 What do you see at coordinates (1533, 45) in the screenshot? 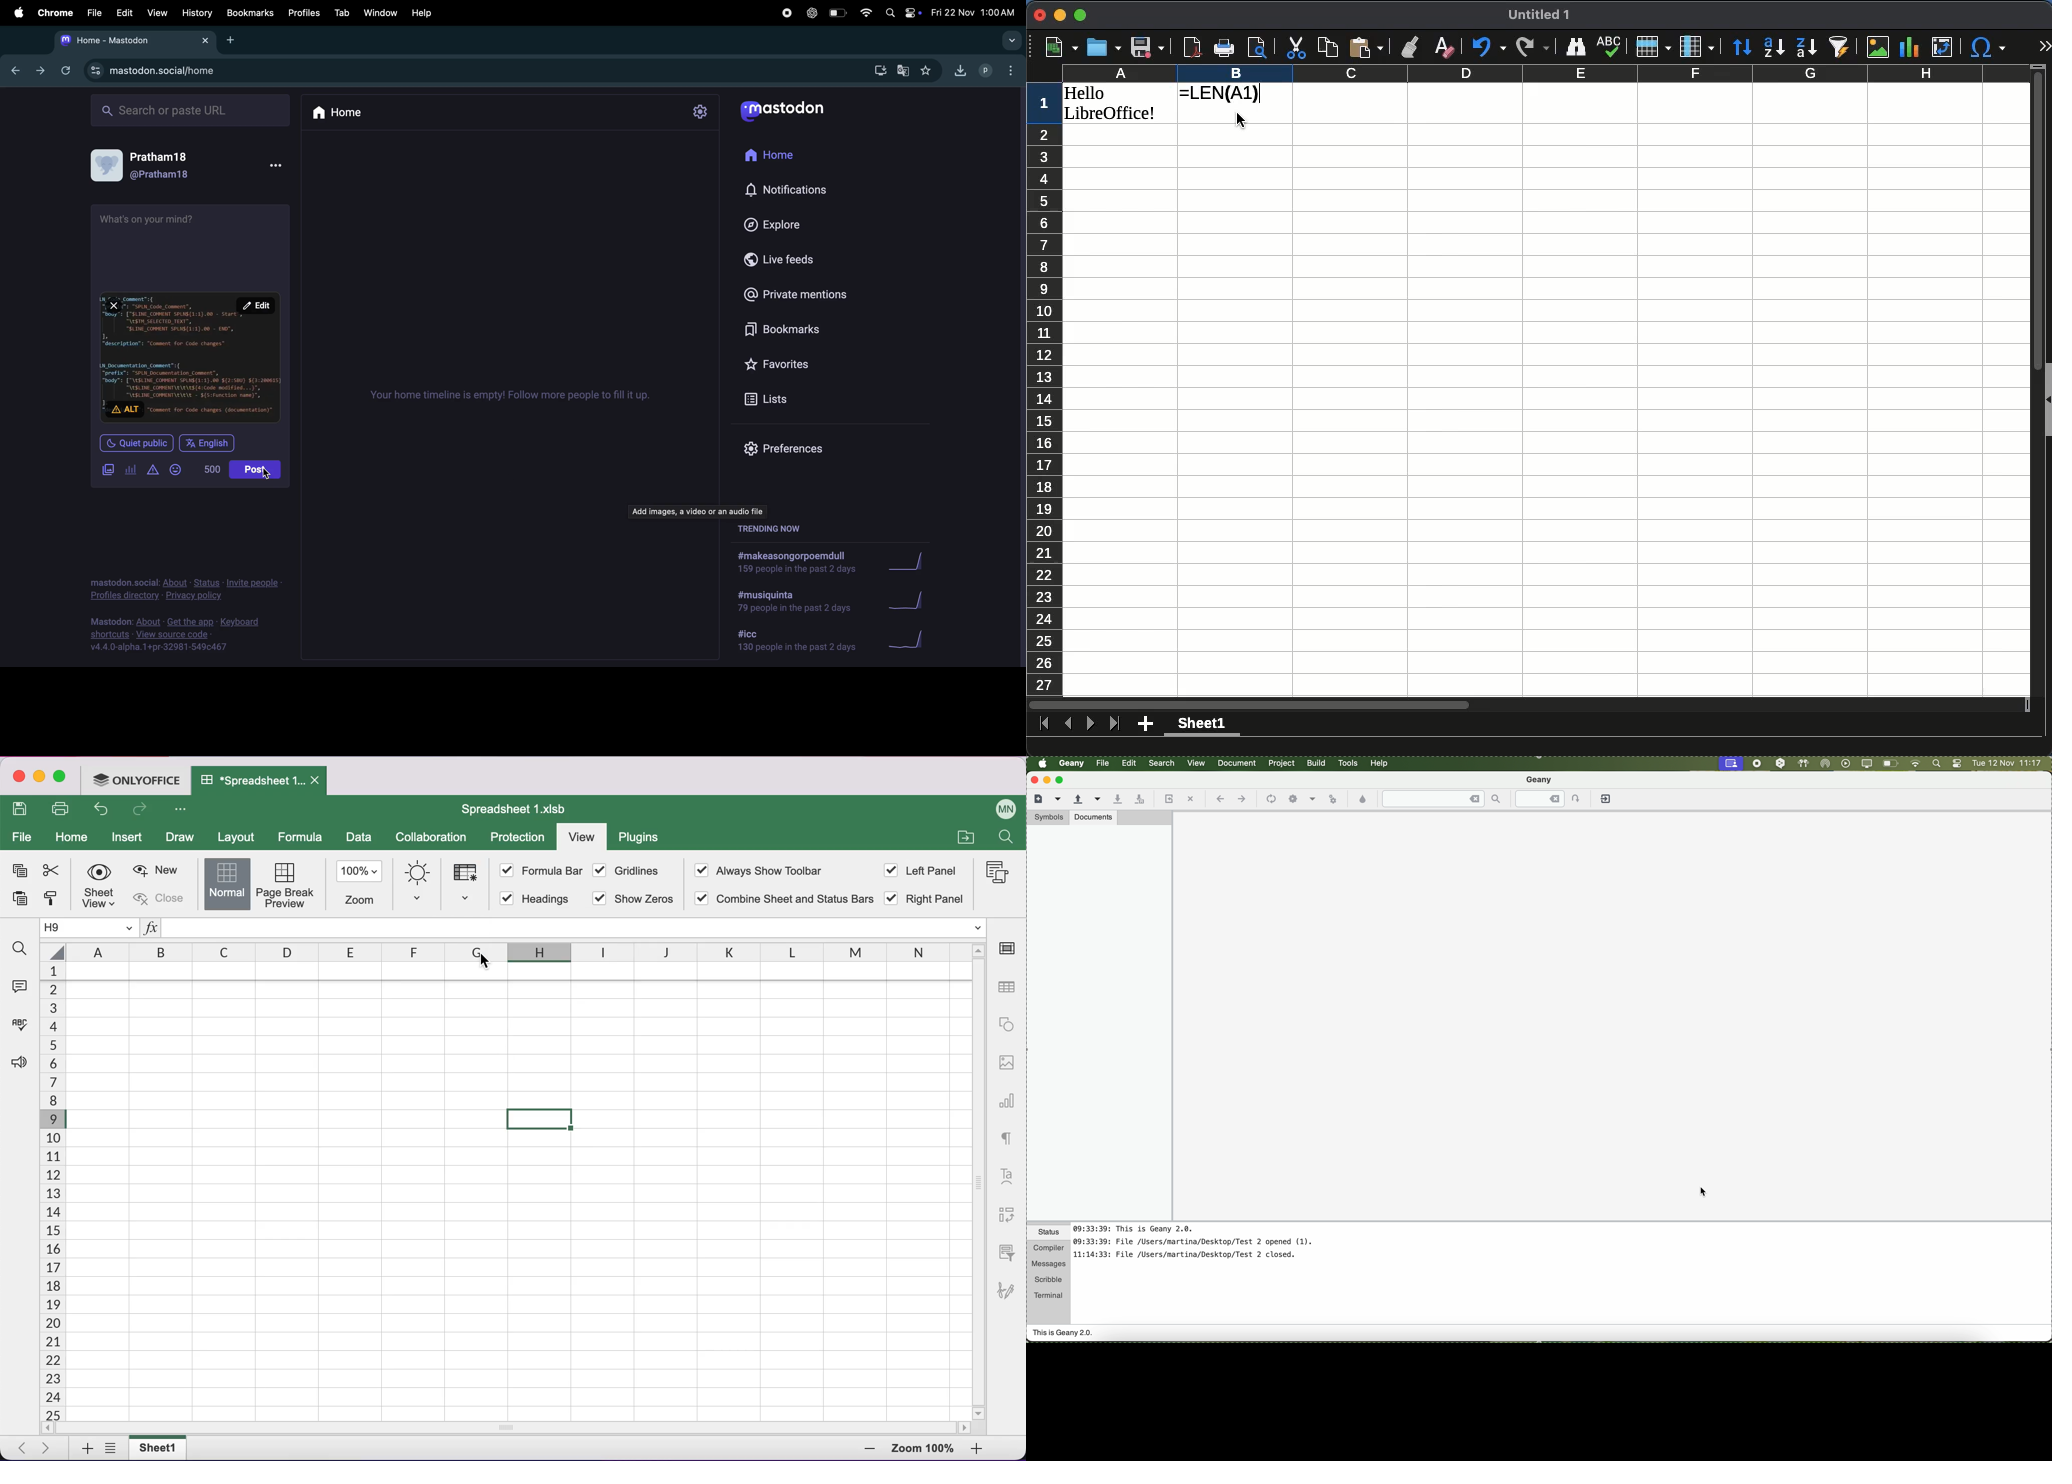
I see `redo` at bounding box center [1533, 45].